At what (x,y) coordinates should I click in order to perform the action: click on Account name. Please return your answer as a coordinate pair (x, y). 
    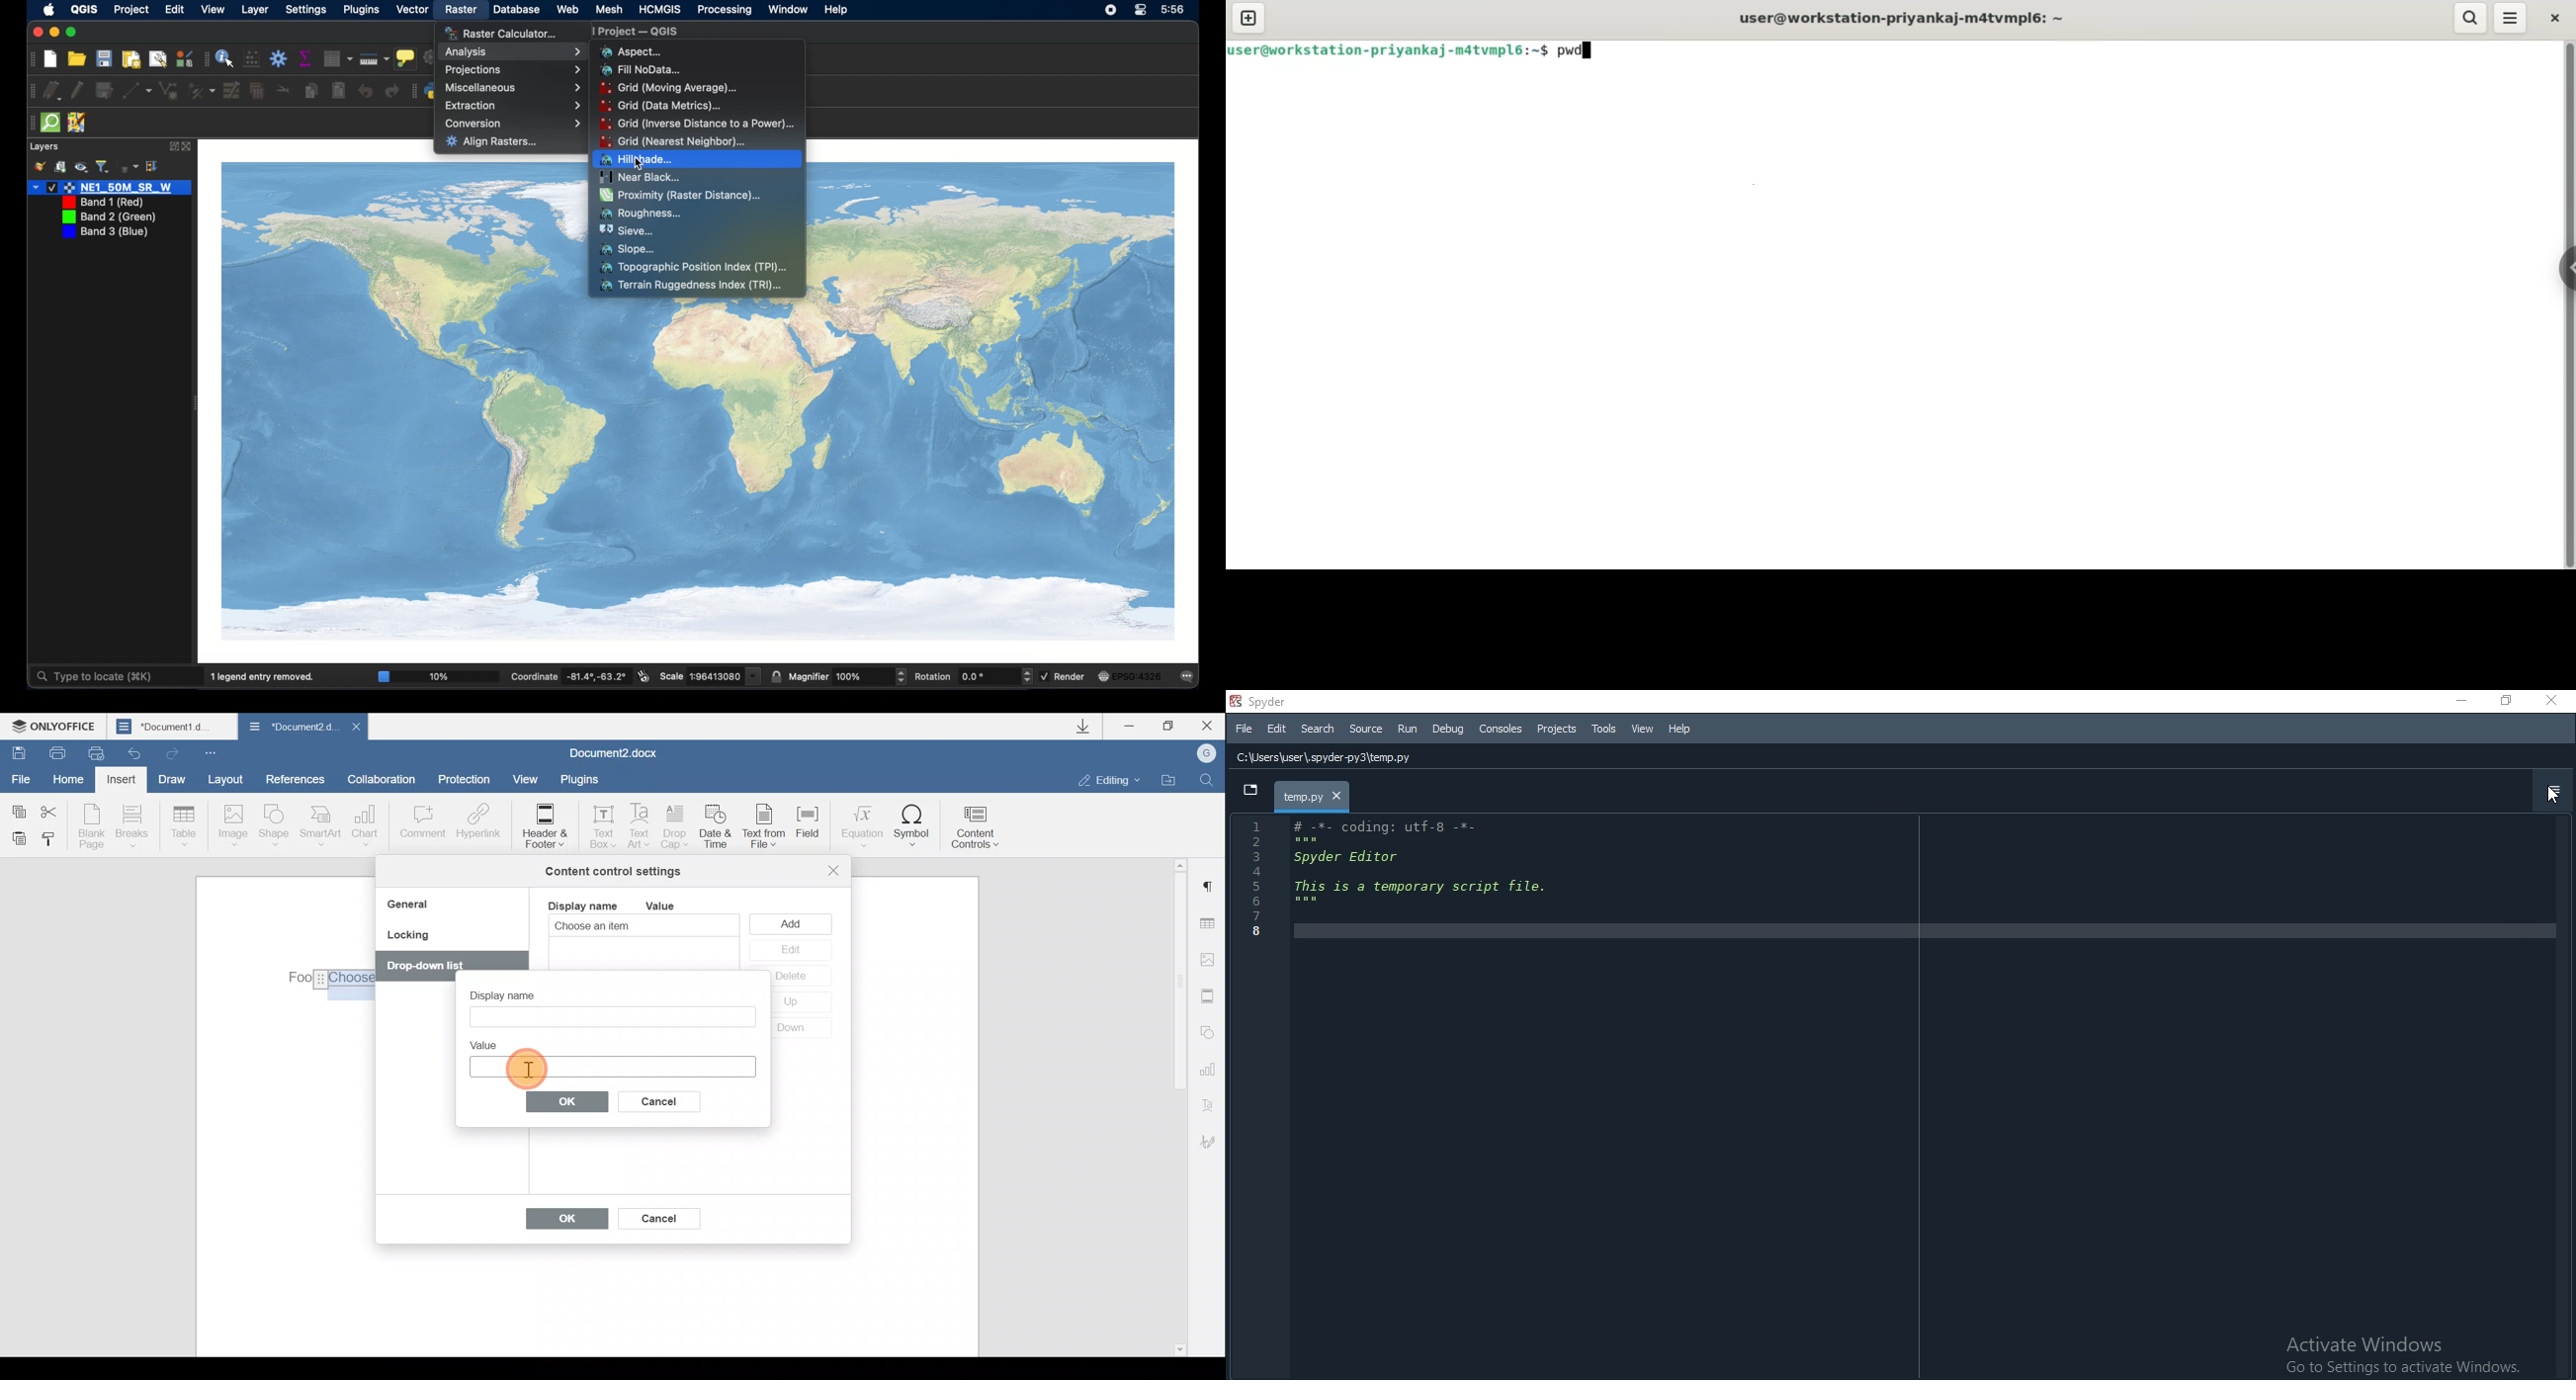
    Looking at the image, I should click on (1203, 754).